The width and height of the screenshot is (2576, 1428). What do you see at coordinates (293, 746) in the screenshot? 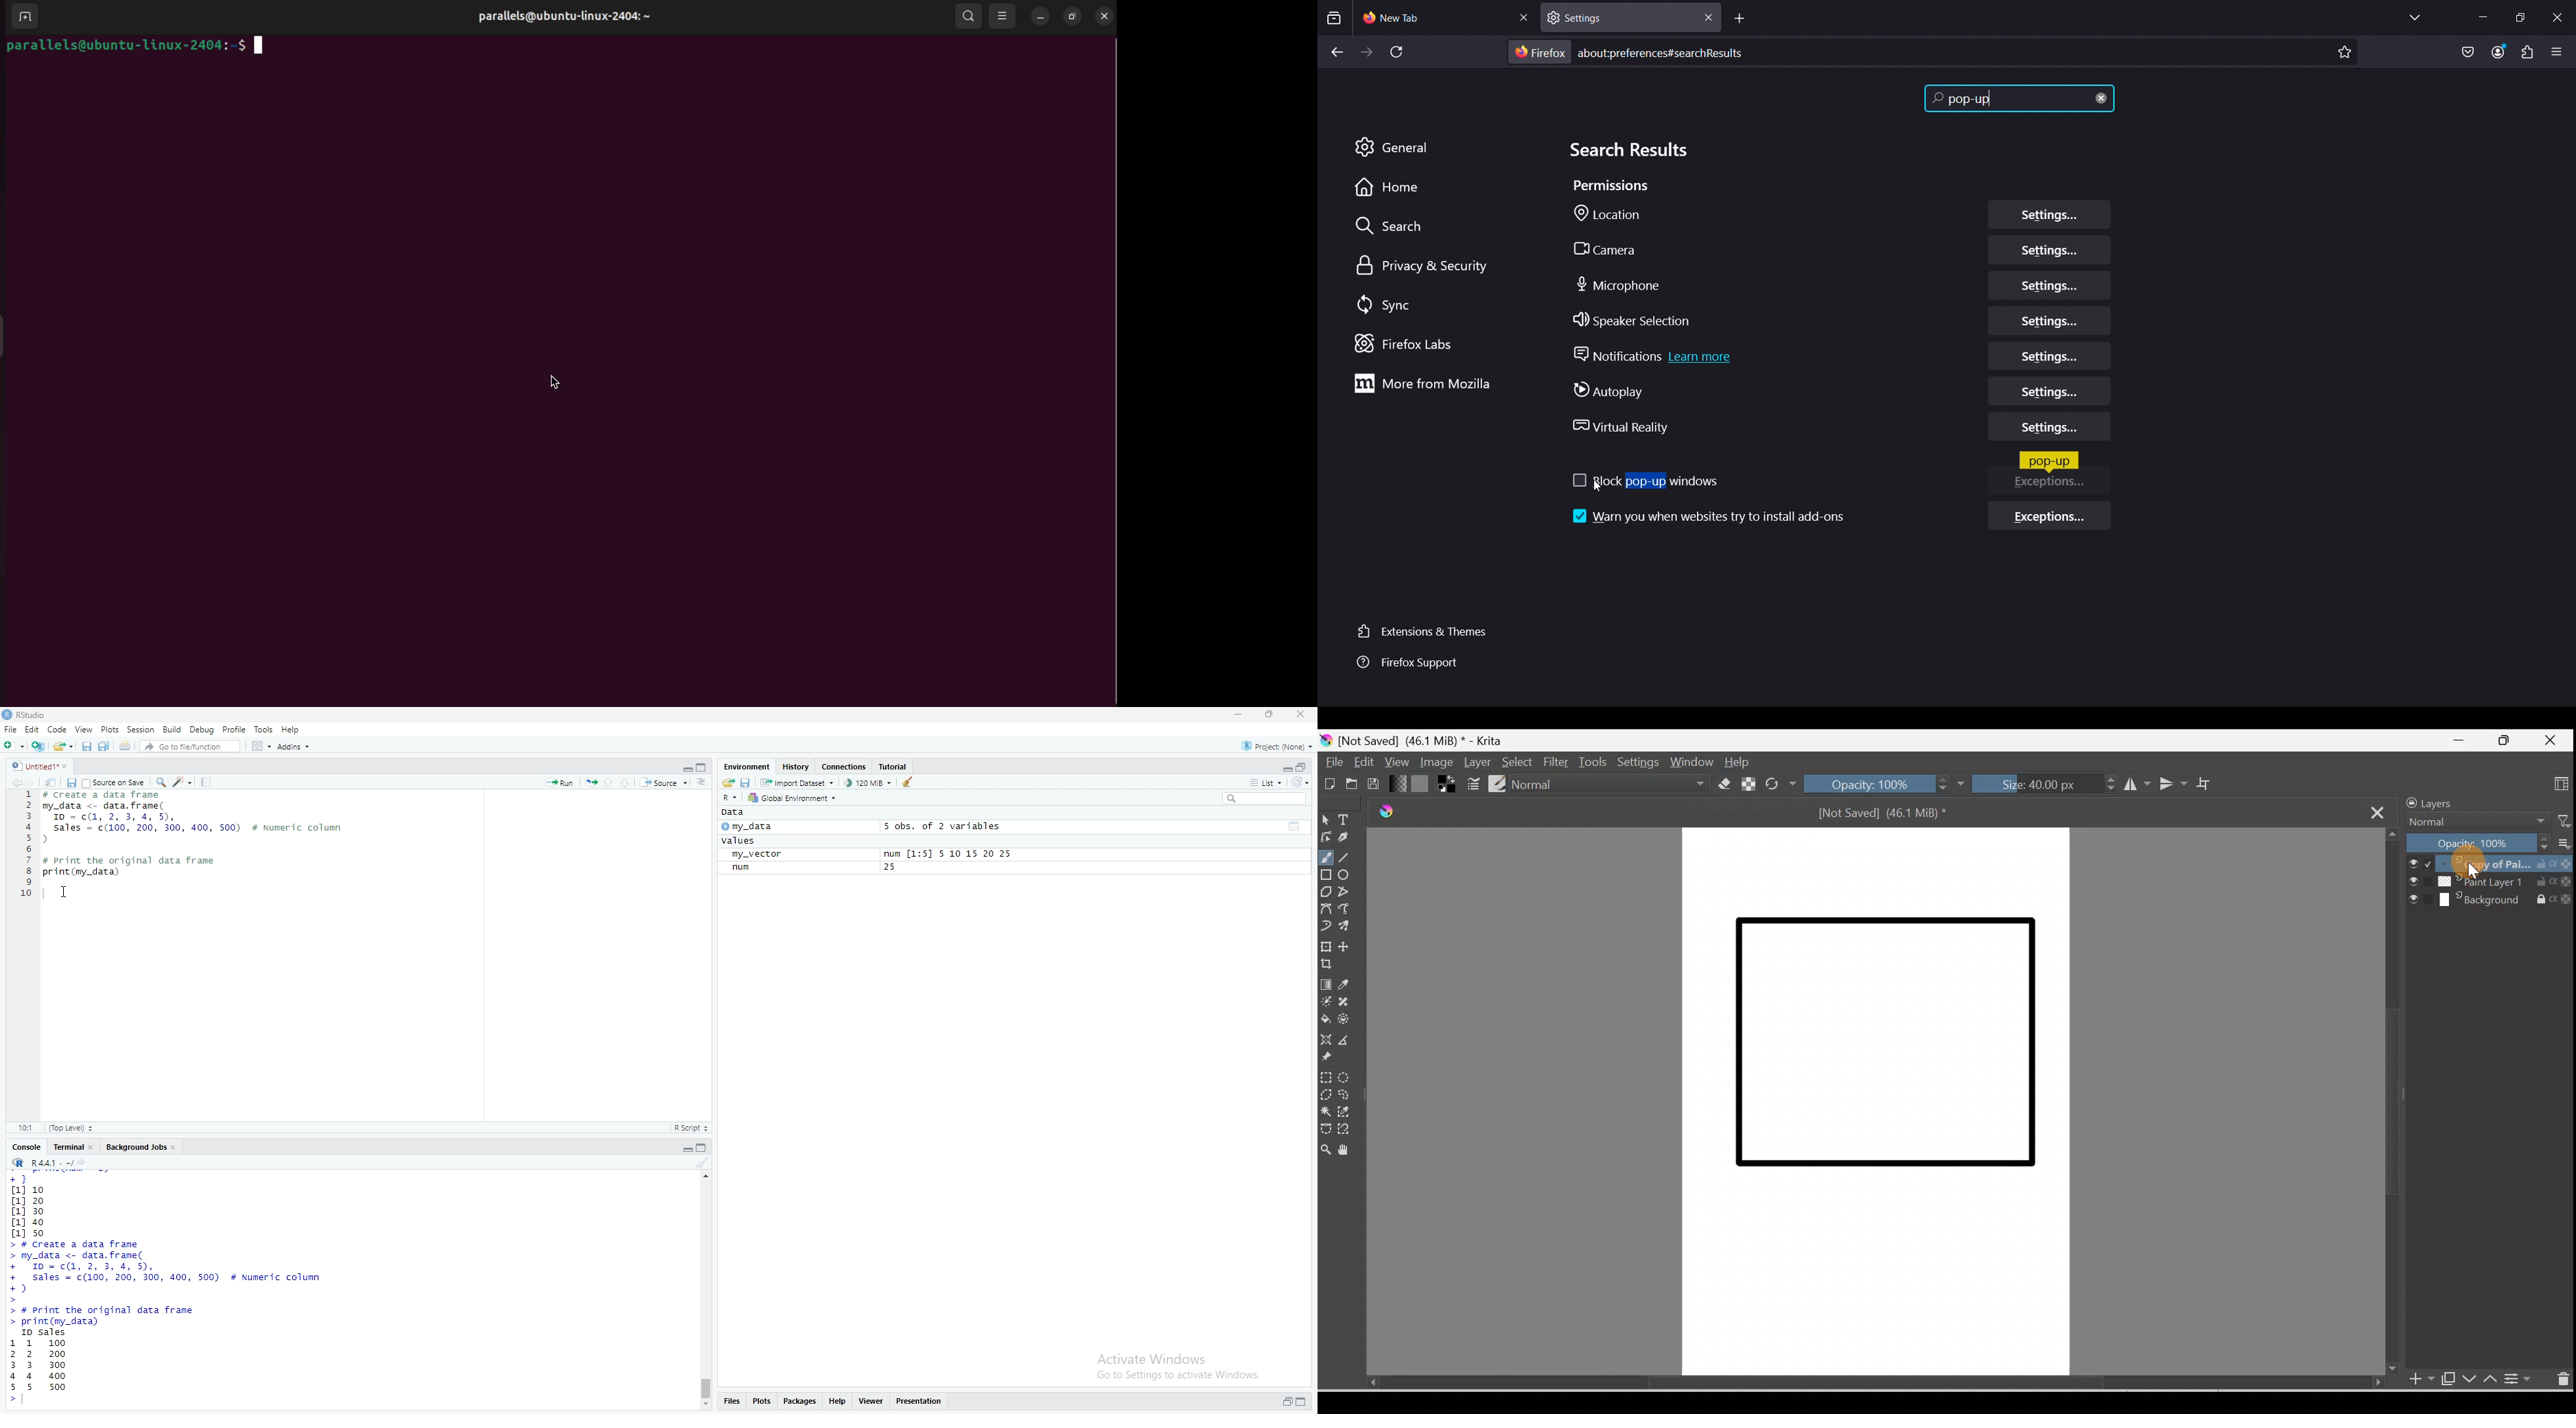
I see `addins` at bounding box center [293, 746].